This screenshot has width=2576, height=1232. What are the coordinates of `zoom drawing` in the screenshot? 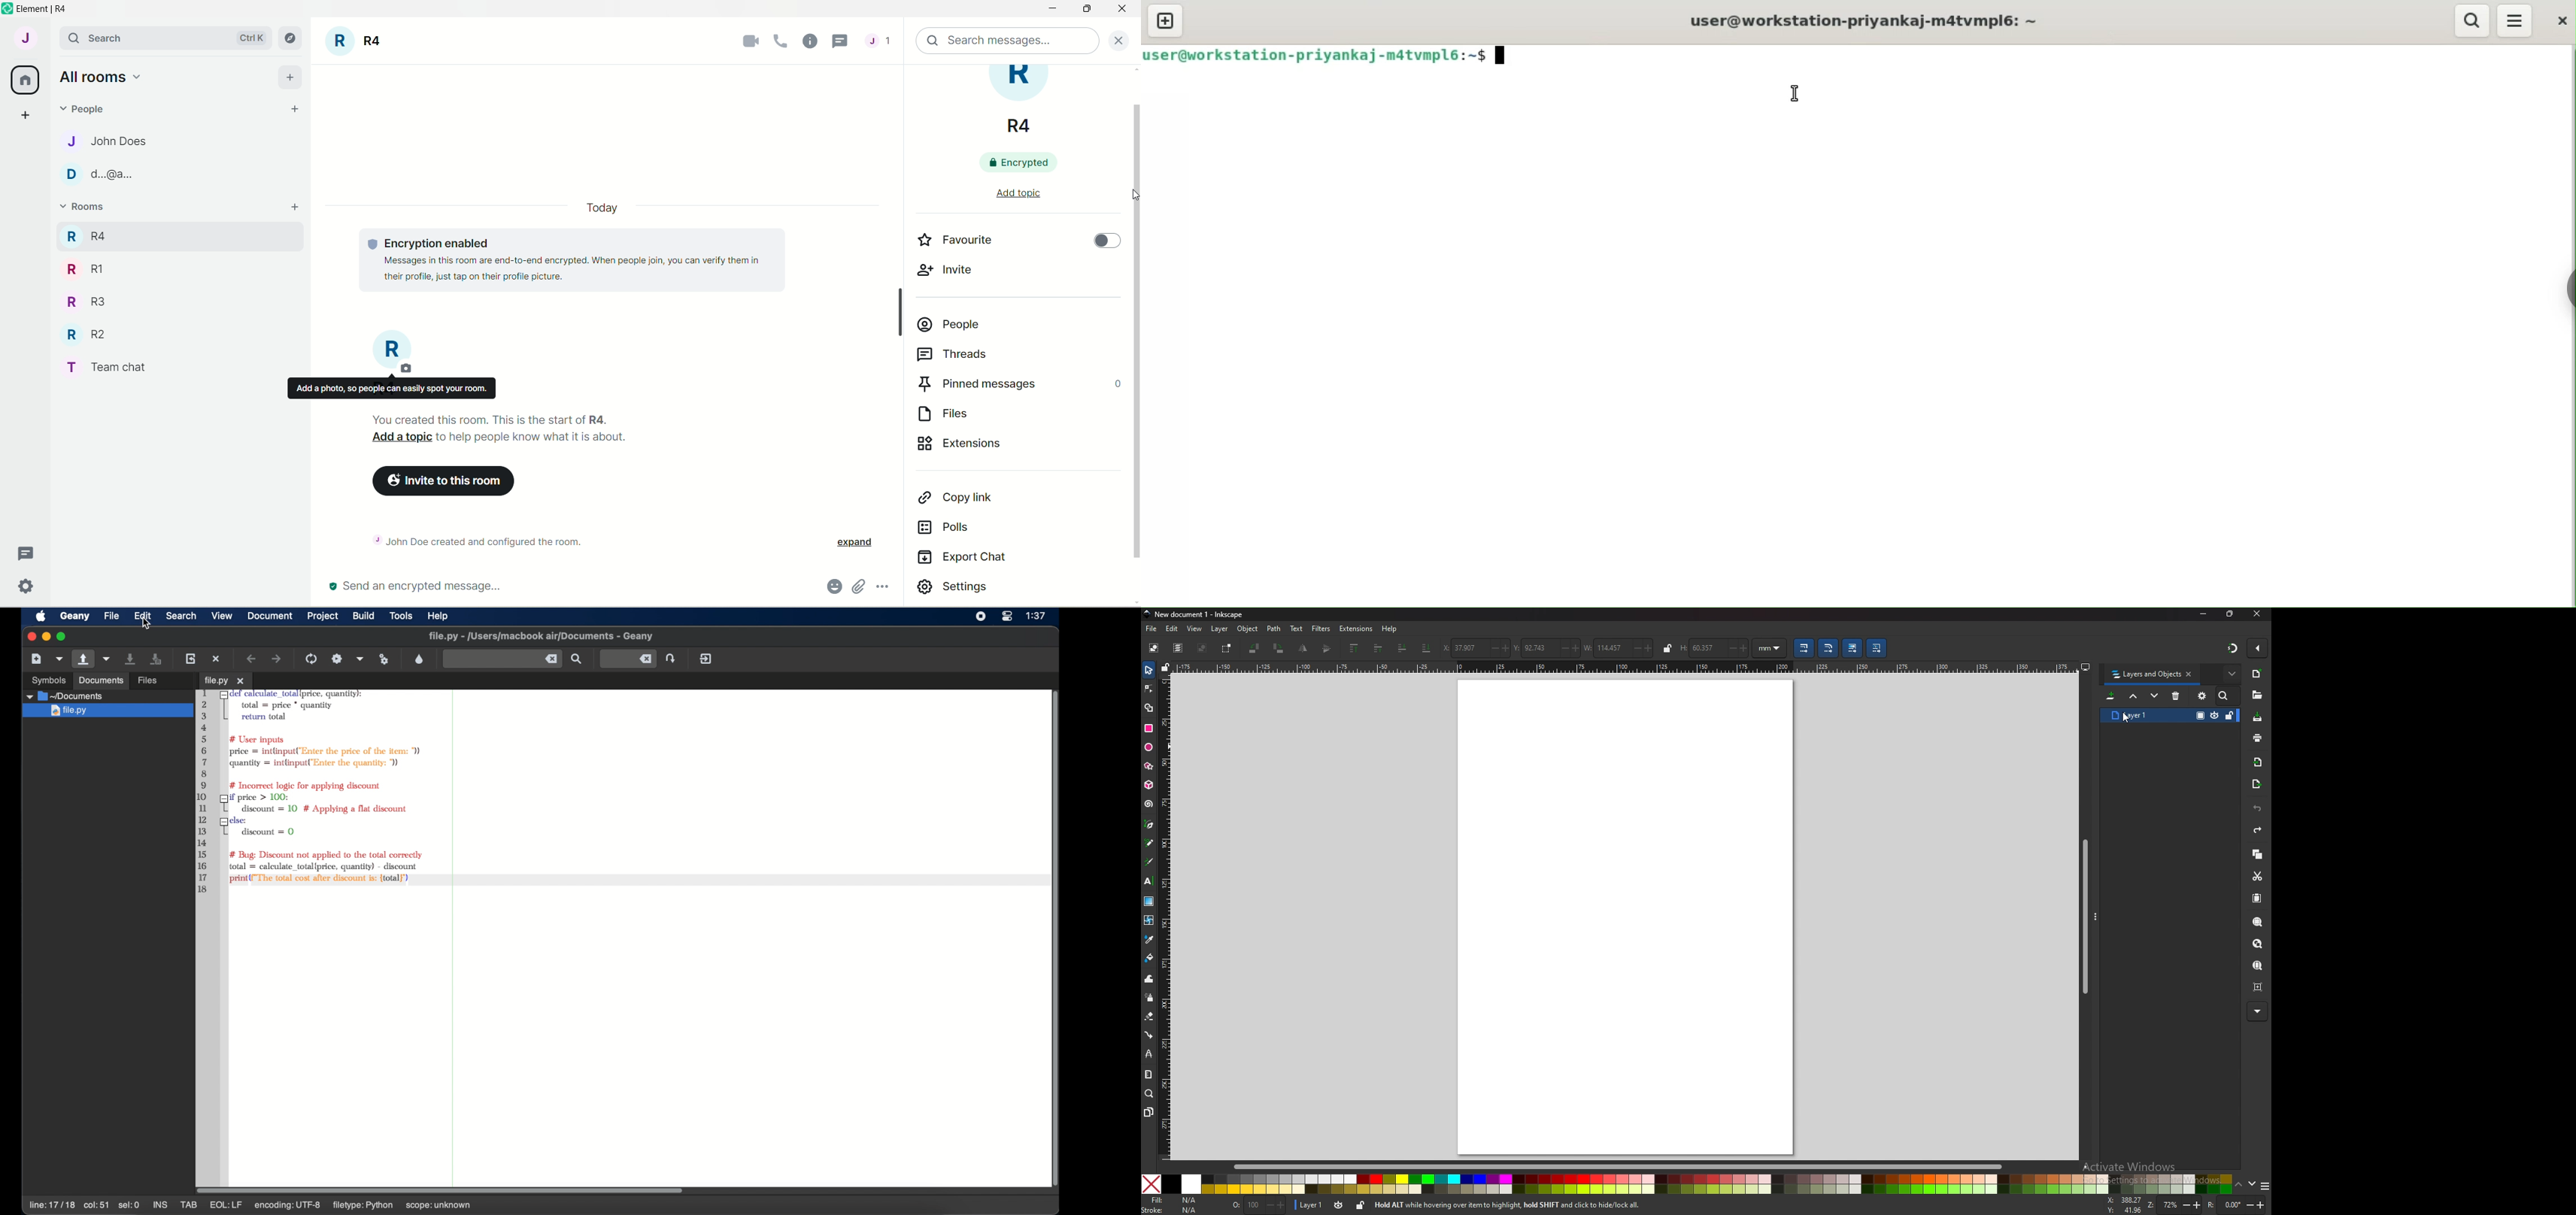 It's located at (2258, 943).